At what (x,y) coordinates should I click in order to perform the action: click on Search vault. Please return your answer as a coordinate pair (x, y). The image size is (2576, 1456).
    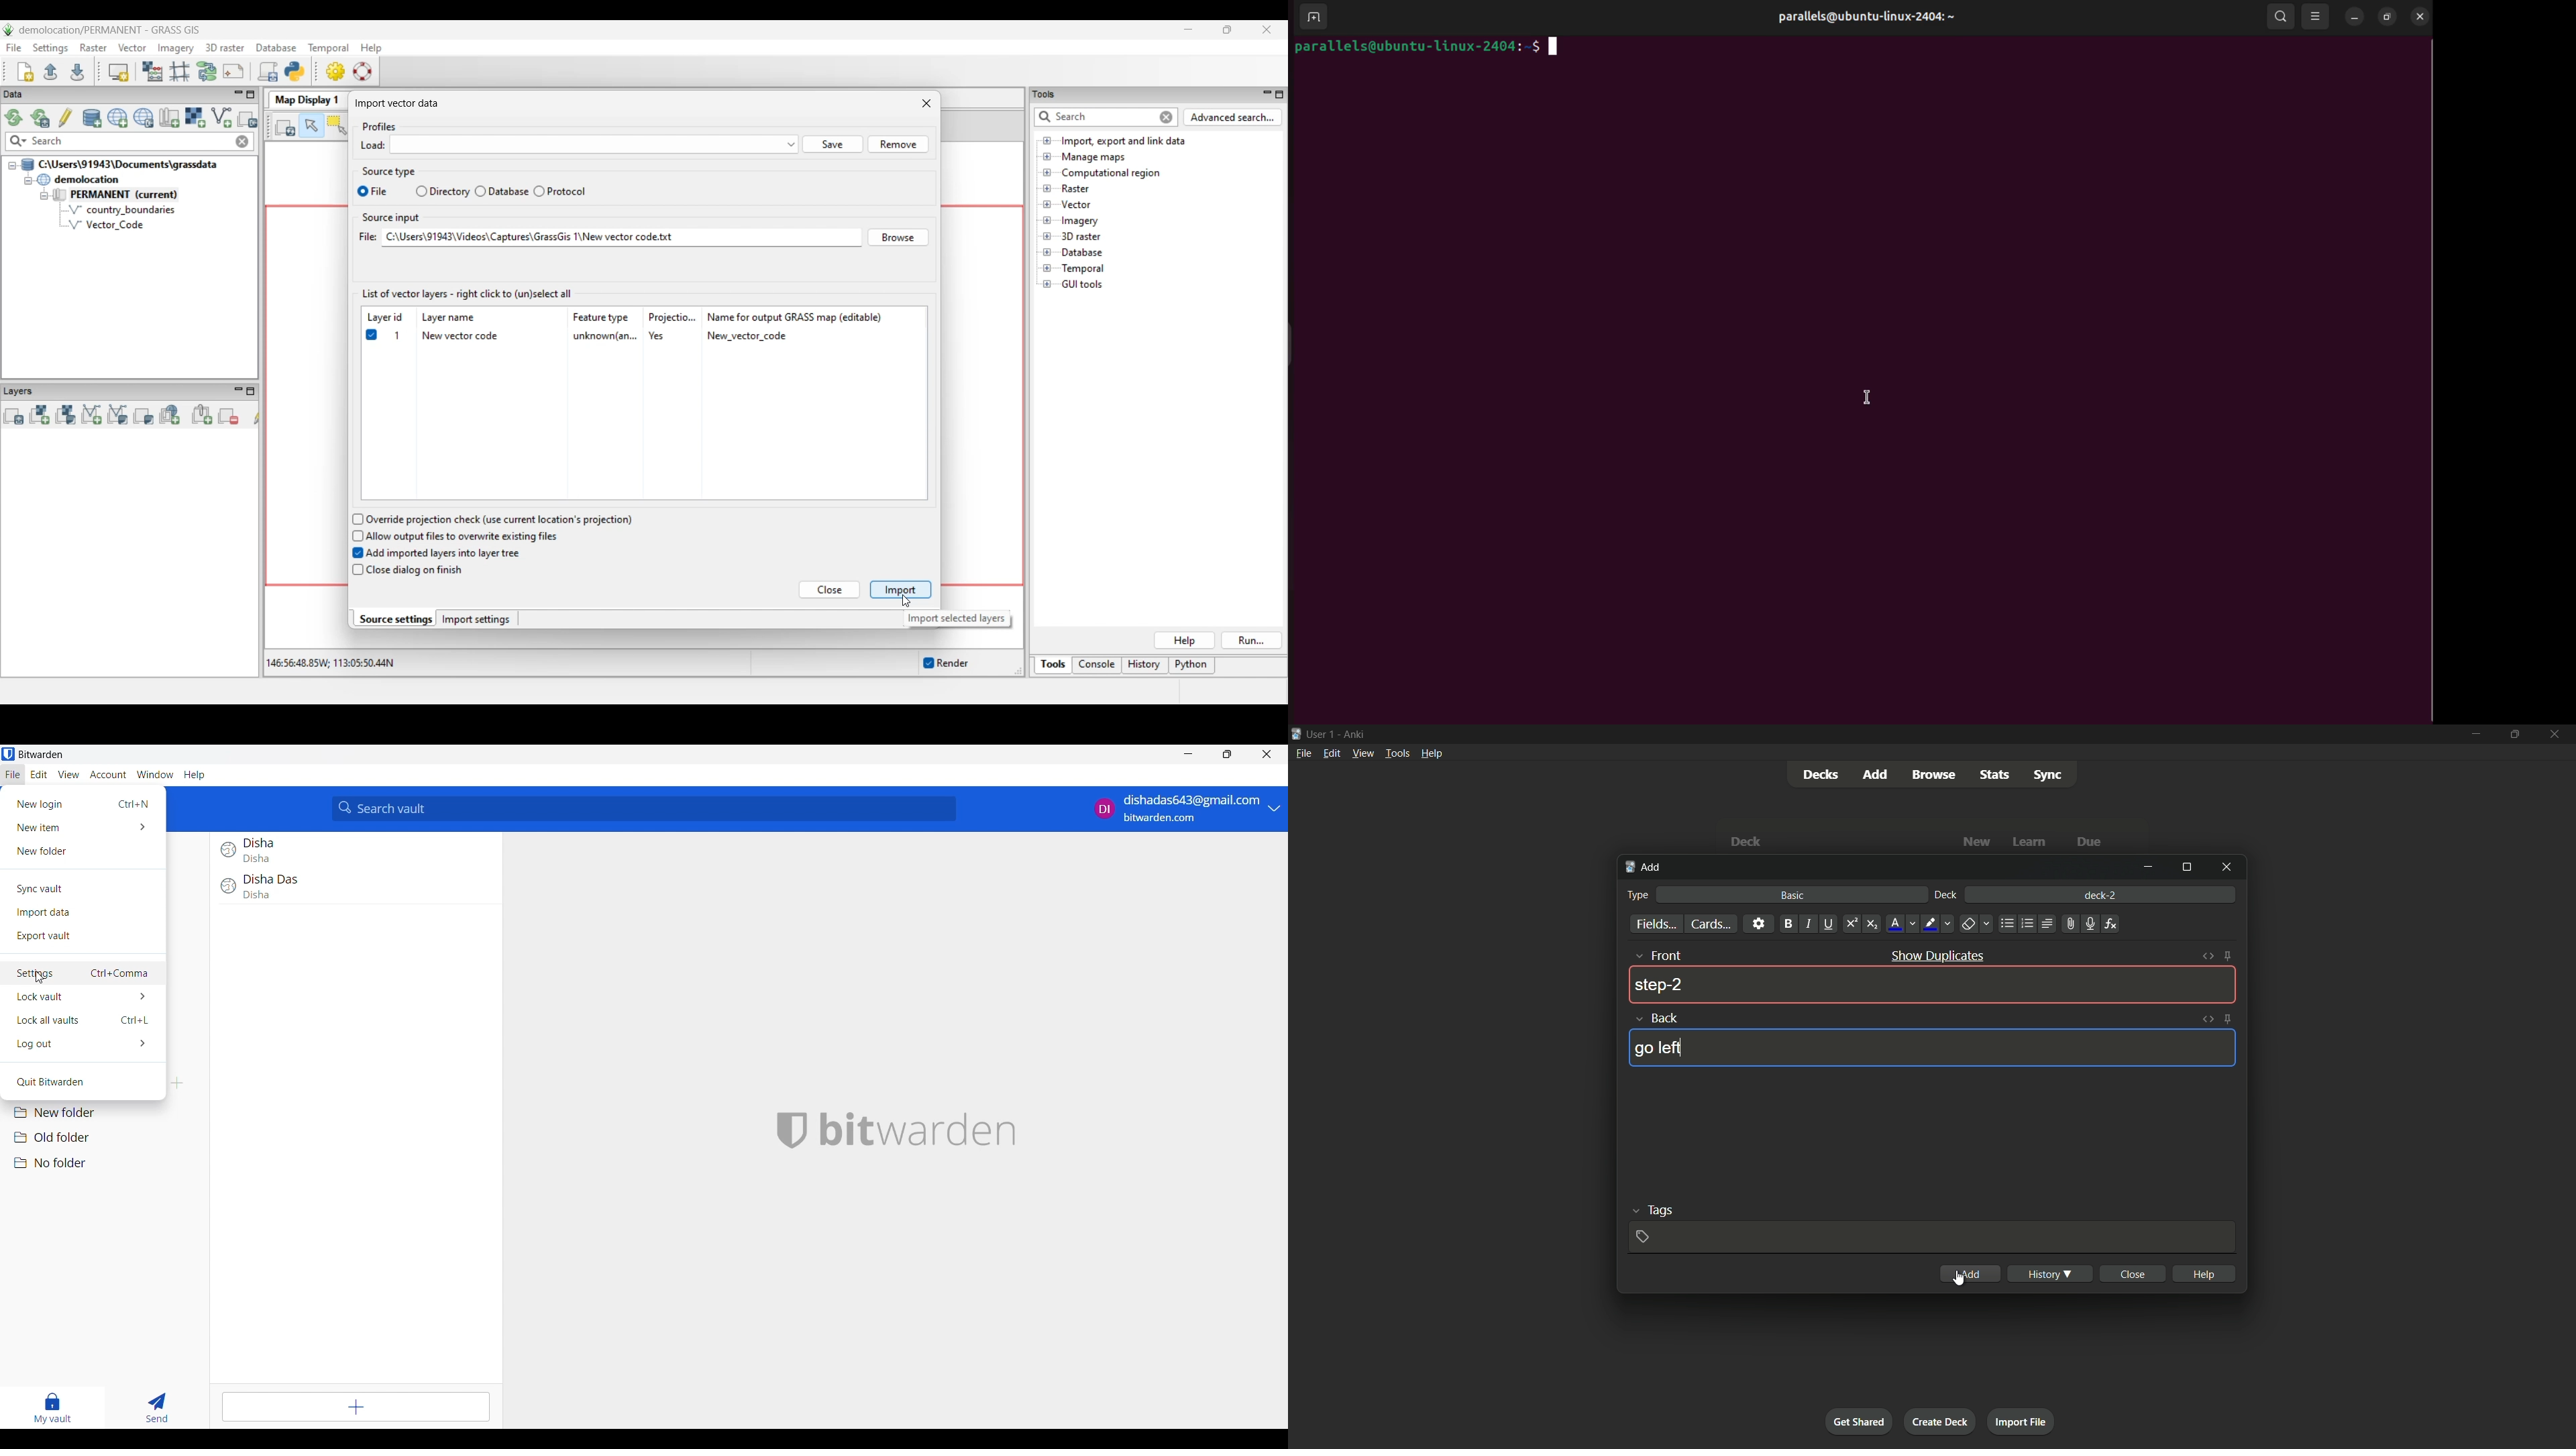
    Looking at the image, I should click on (645, 808).